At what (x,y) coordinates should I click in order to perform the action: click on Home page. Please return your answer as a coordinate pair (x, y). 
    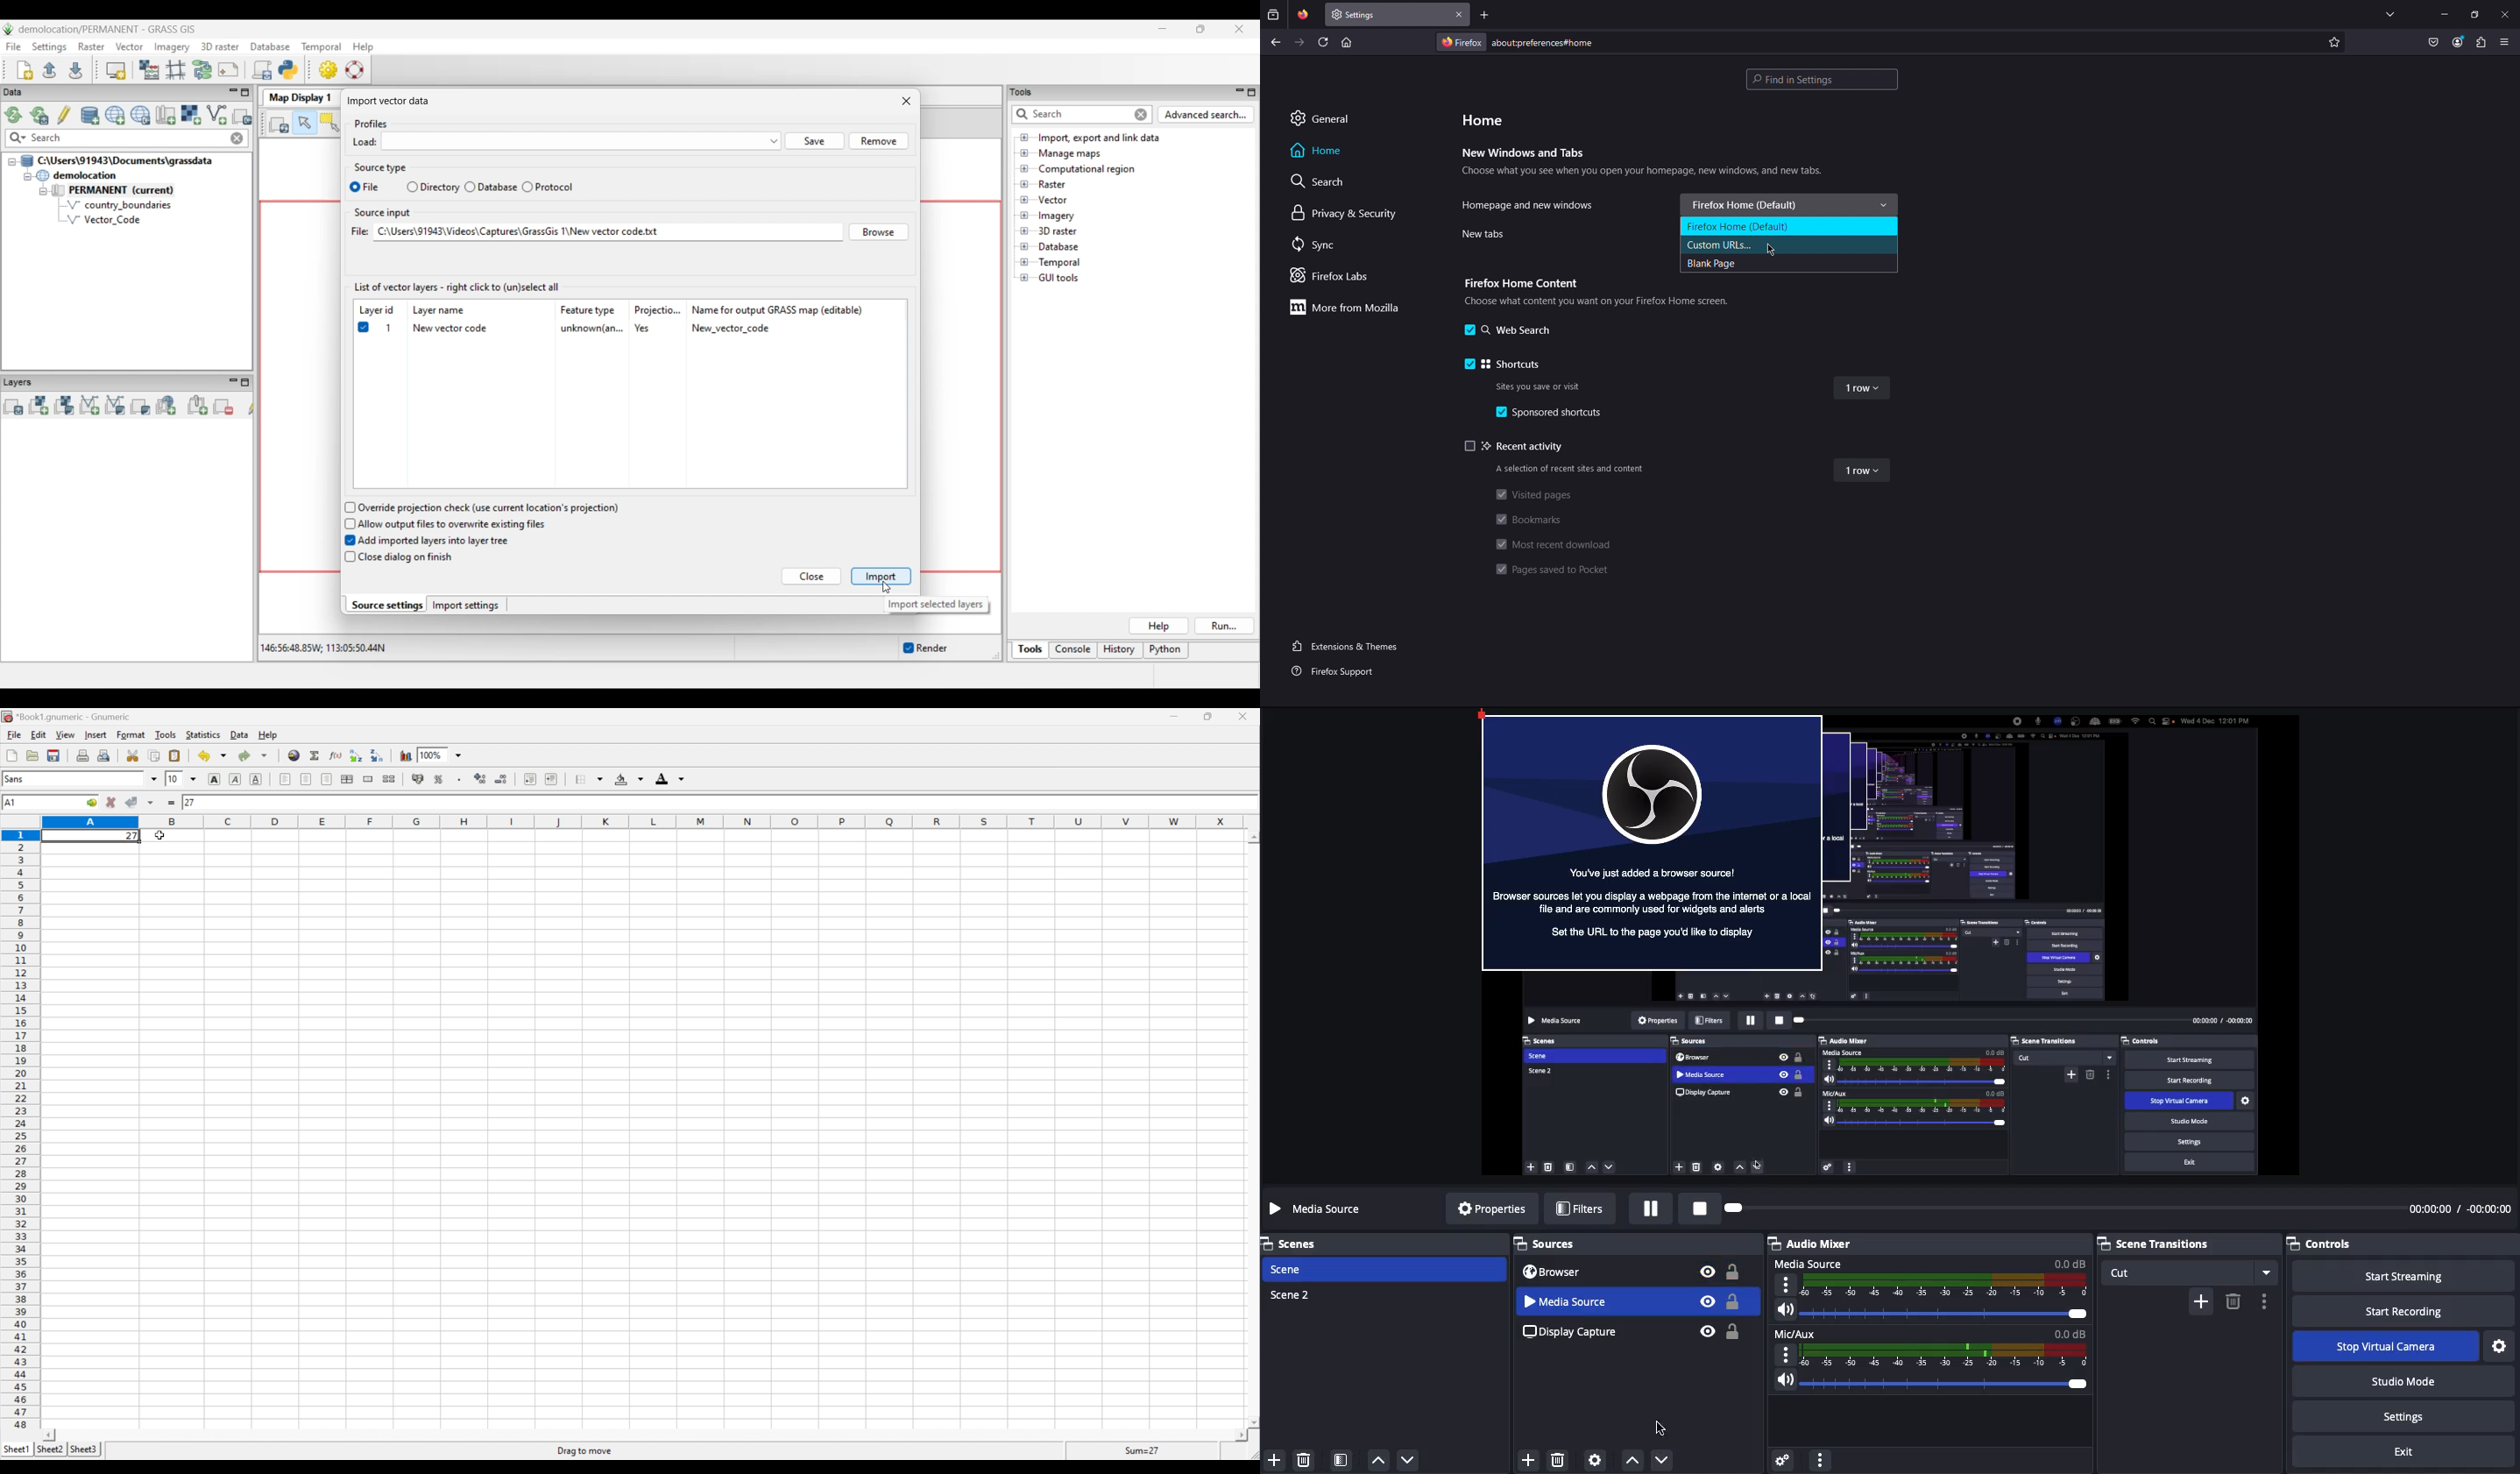
    Looking at the image, I should click on (1346, 41).